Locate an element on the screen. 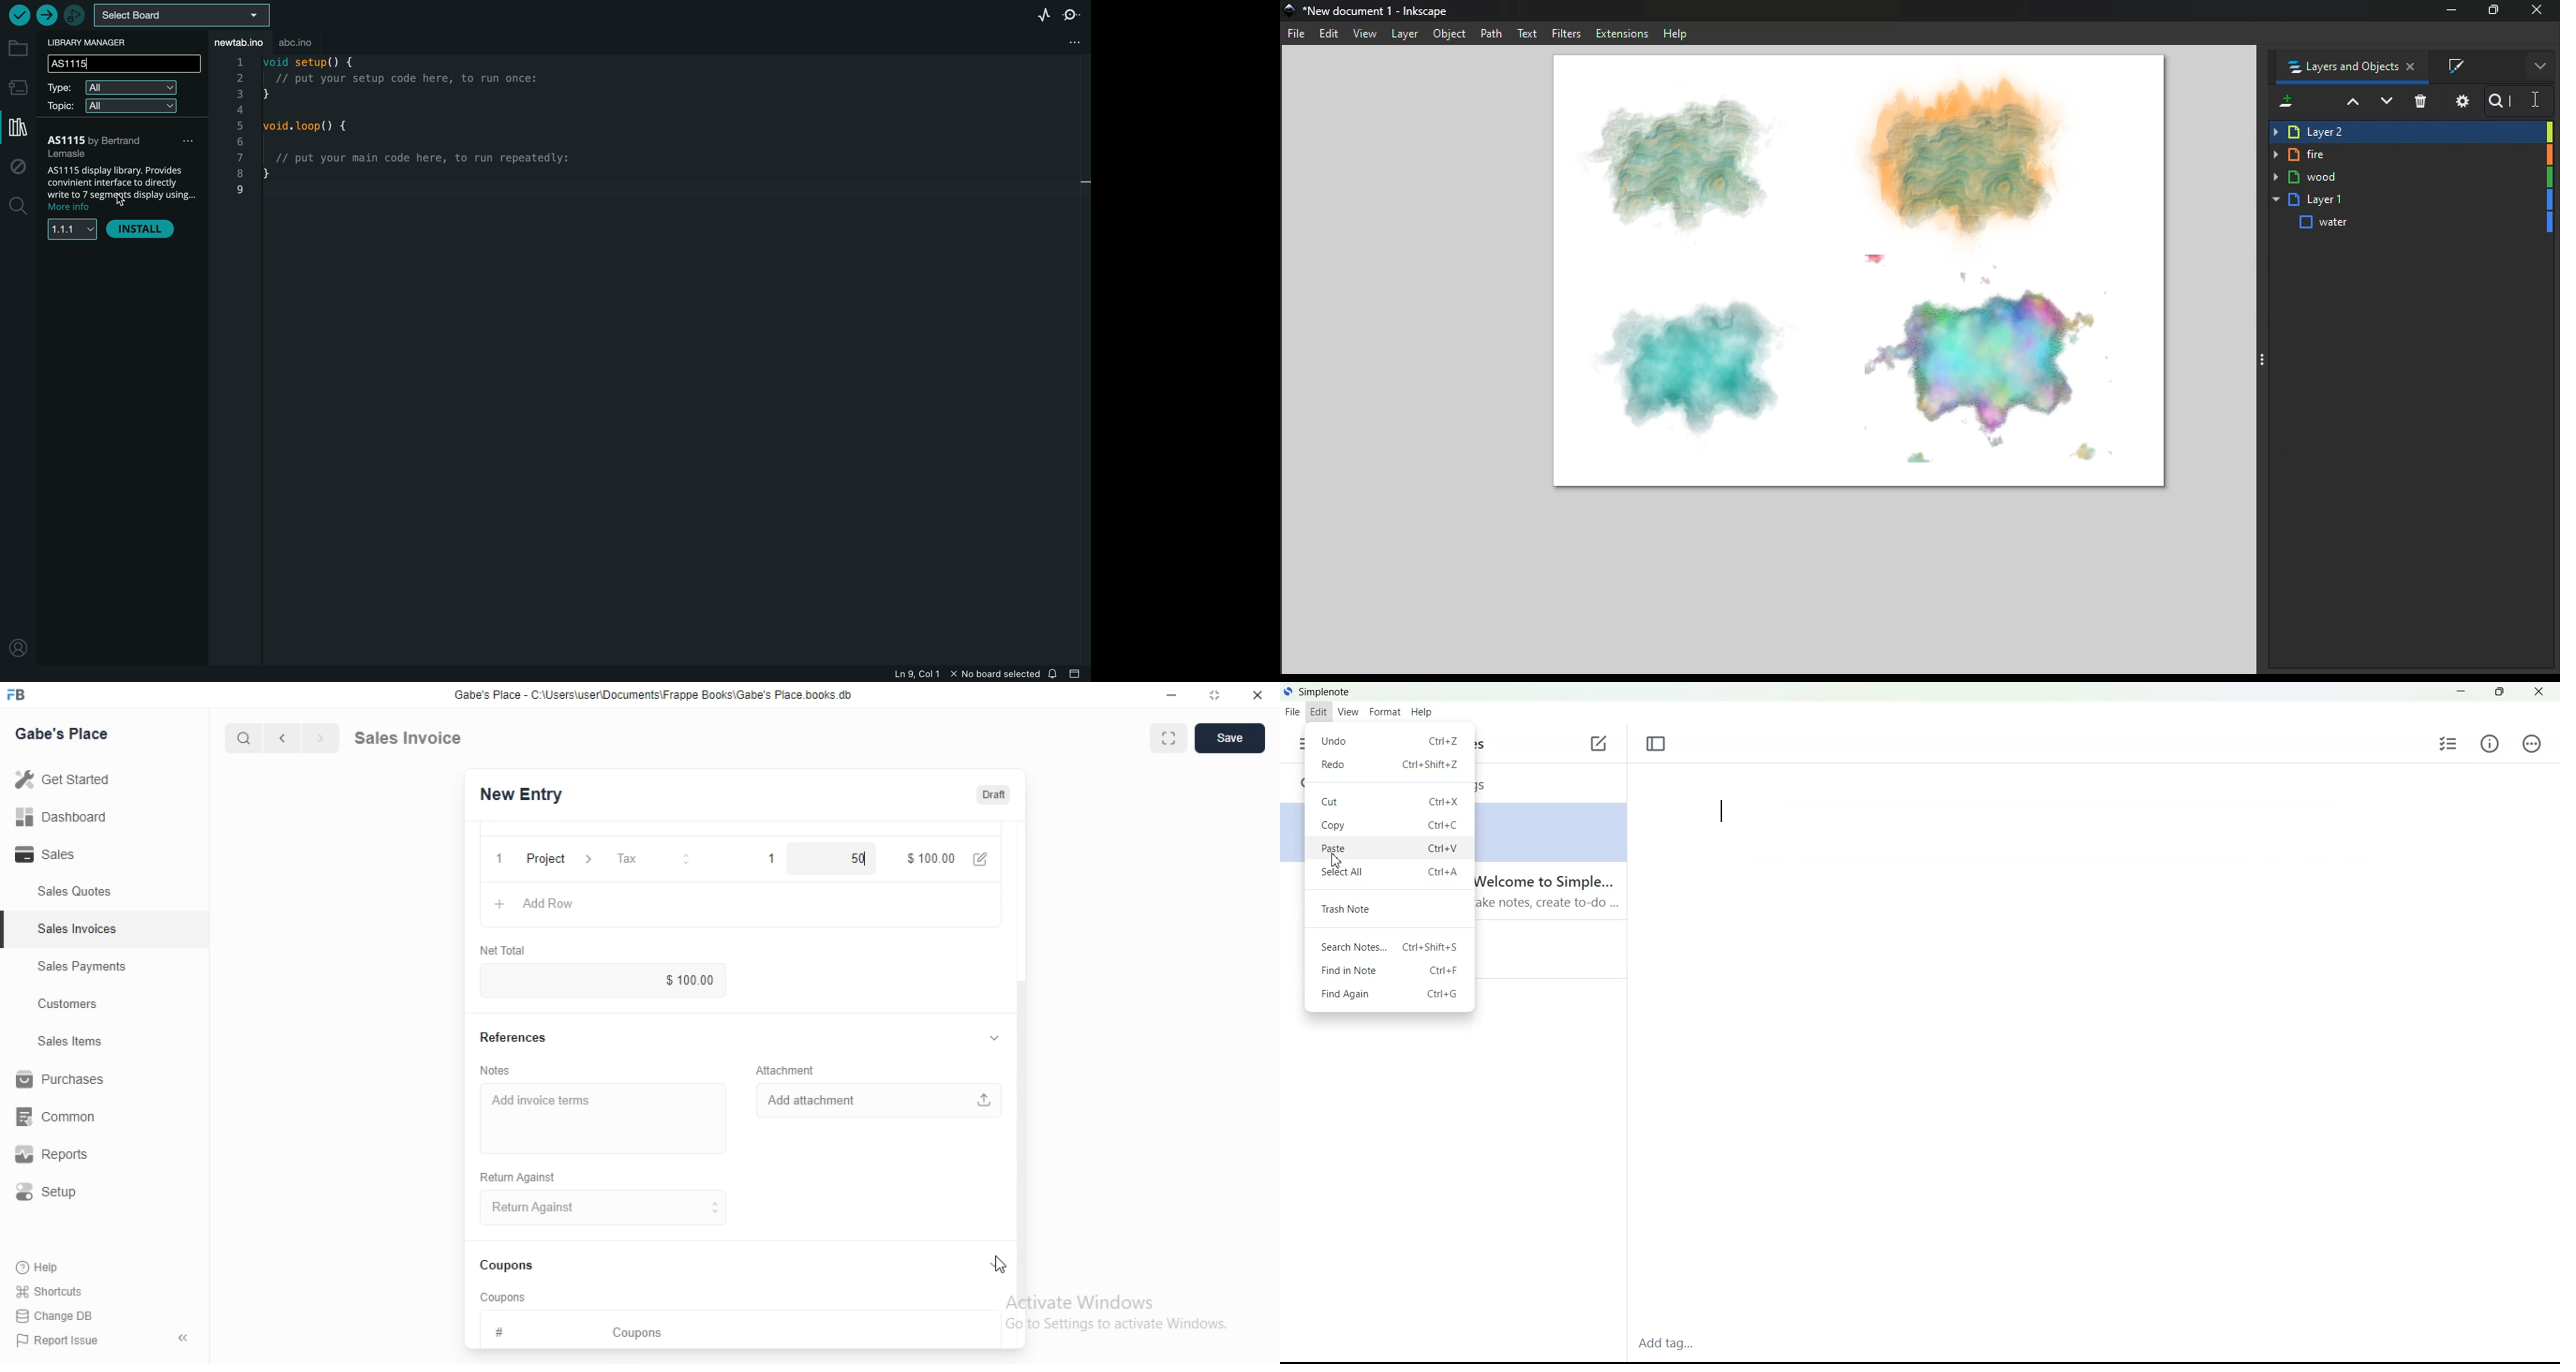 The height and width of the screenshot is (1372, 2576). maximize is located at coordinates (1216, 697).